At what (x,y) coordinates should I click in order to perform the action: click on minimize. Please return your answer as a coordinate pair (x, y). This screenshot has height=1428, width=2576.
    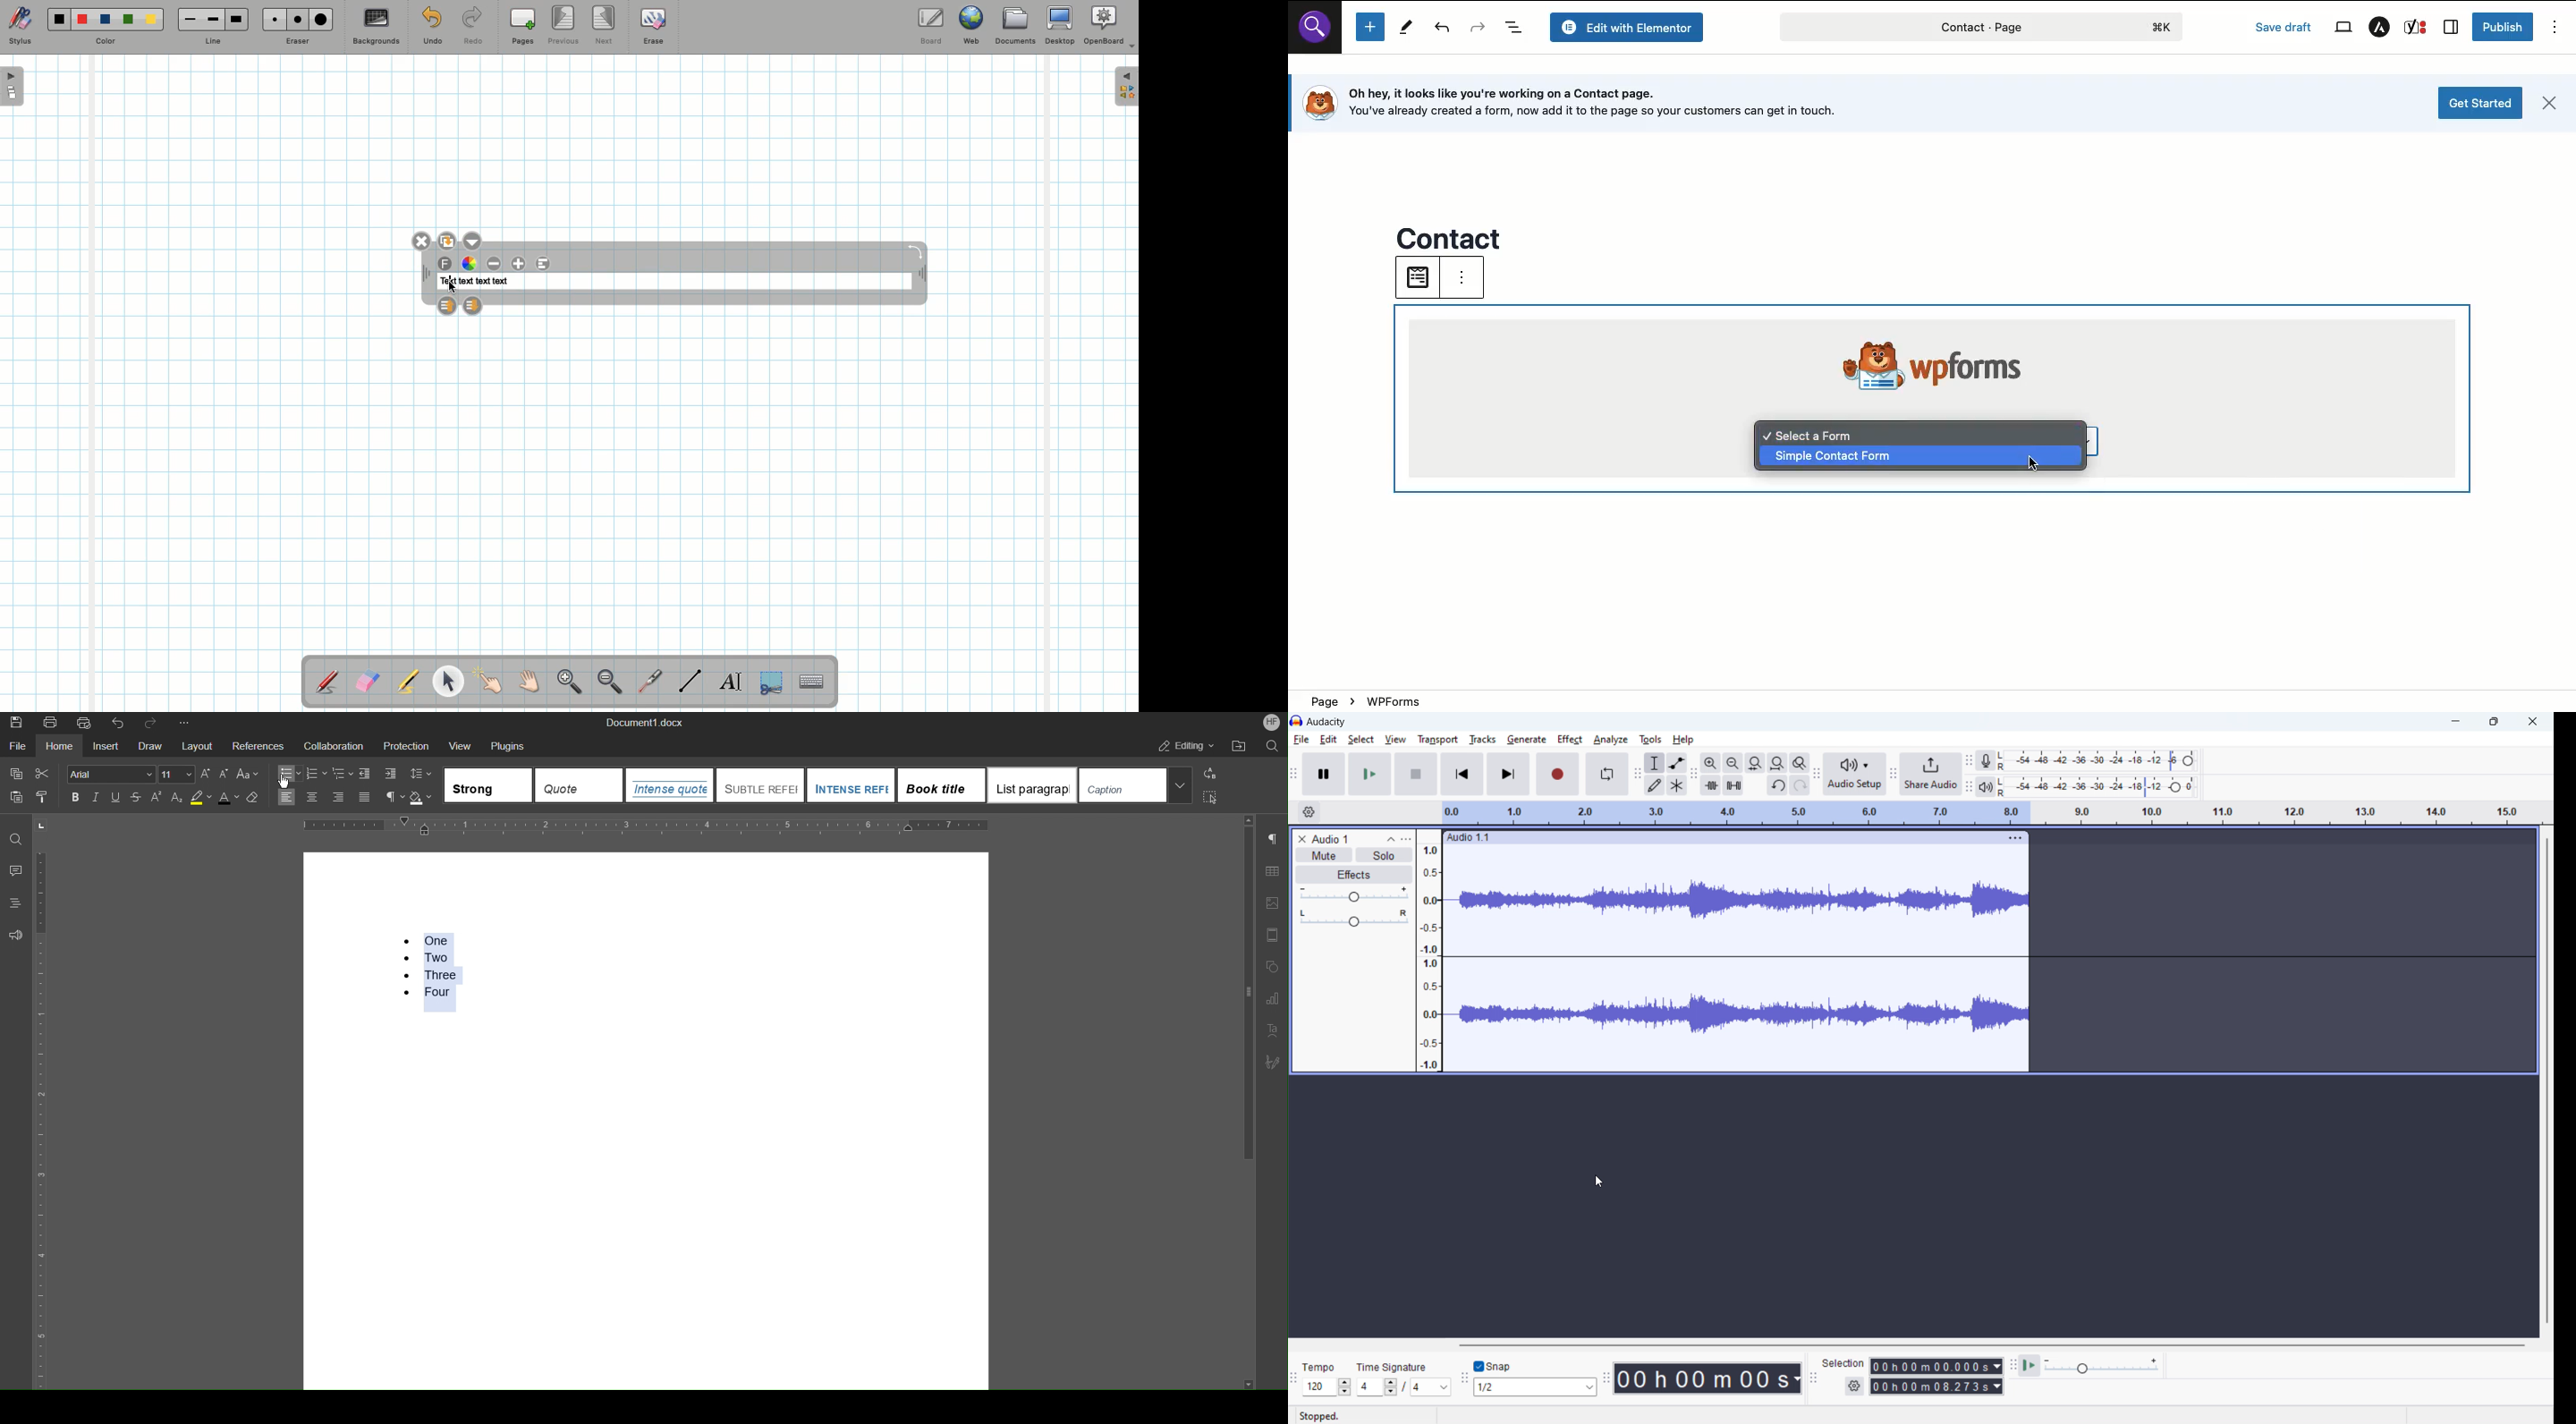
    Looking at the image, I should click on (2454, 721).